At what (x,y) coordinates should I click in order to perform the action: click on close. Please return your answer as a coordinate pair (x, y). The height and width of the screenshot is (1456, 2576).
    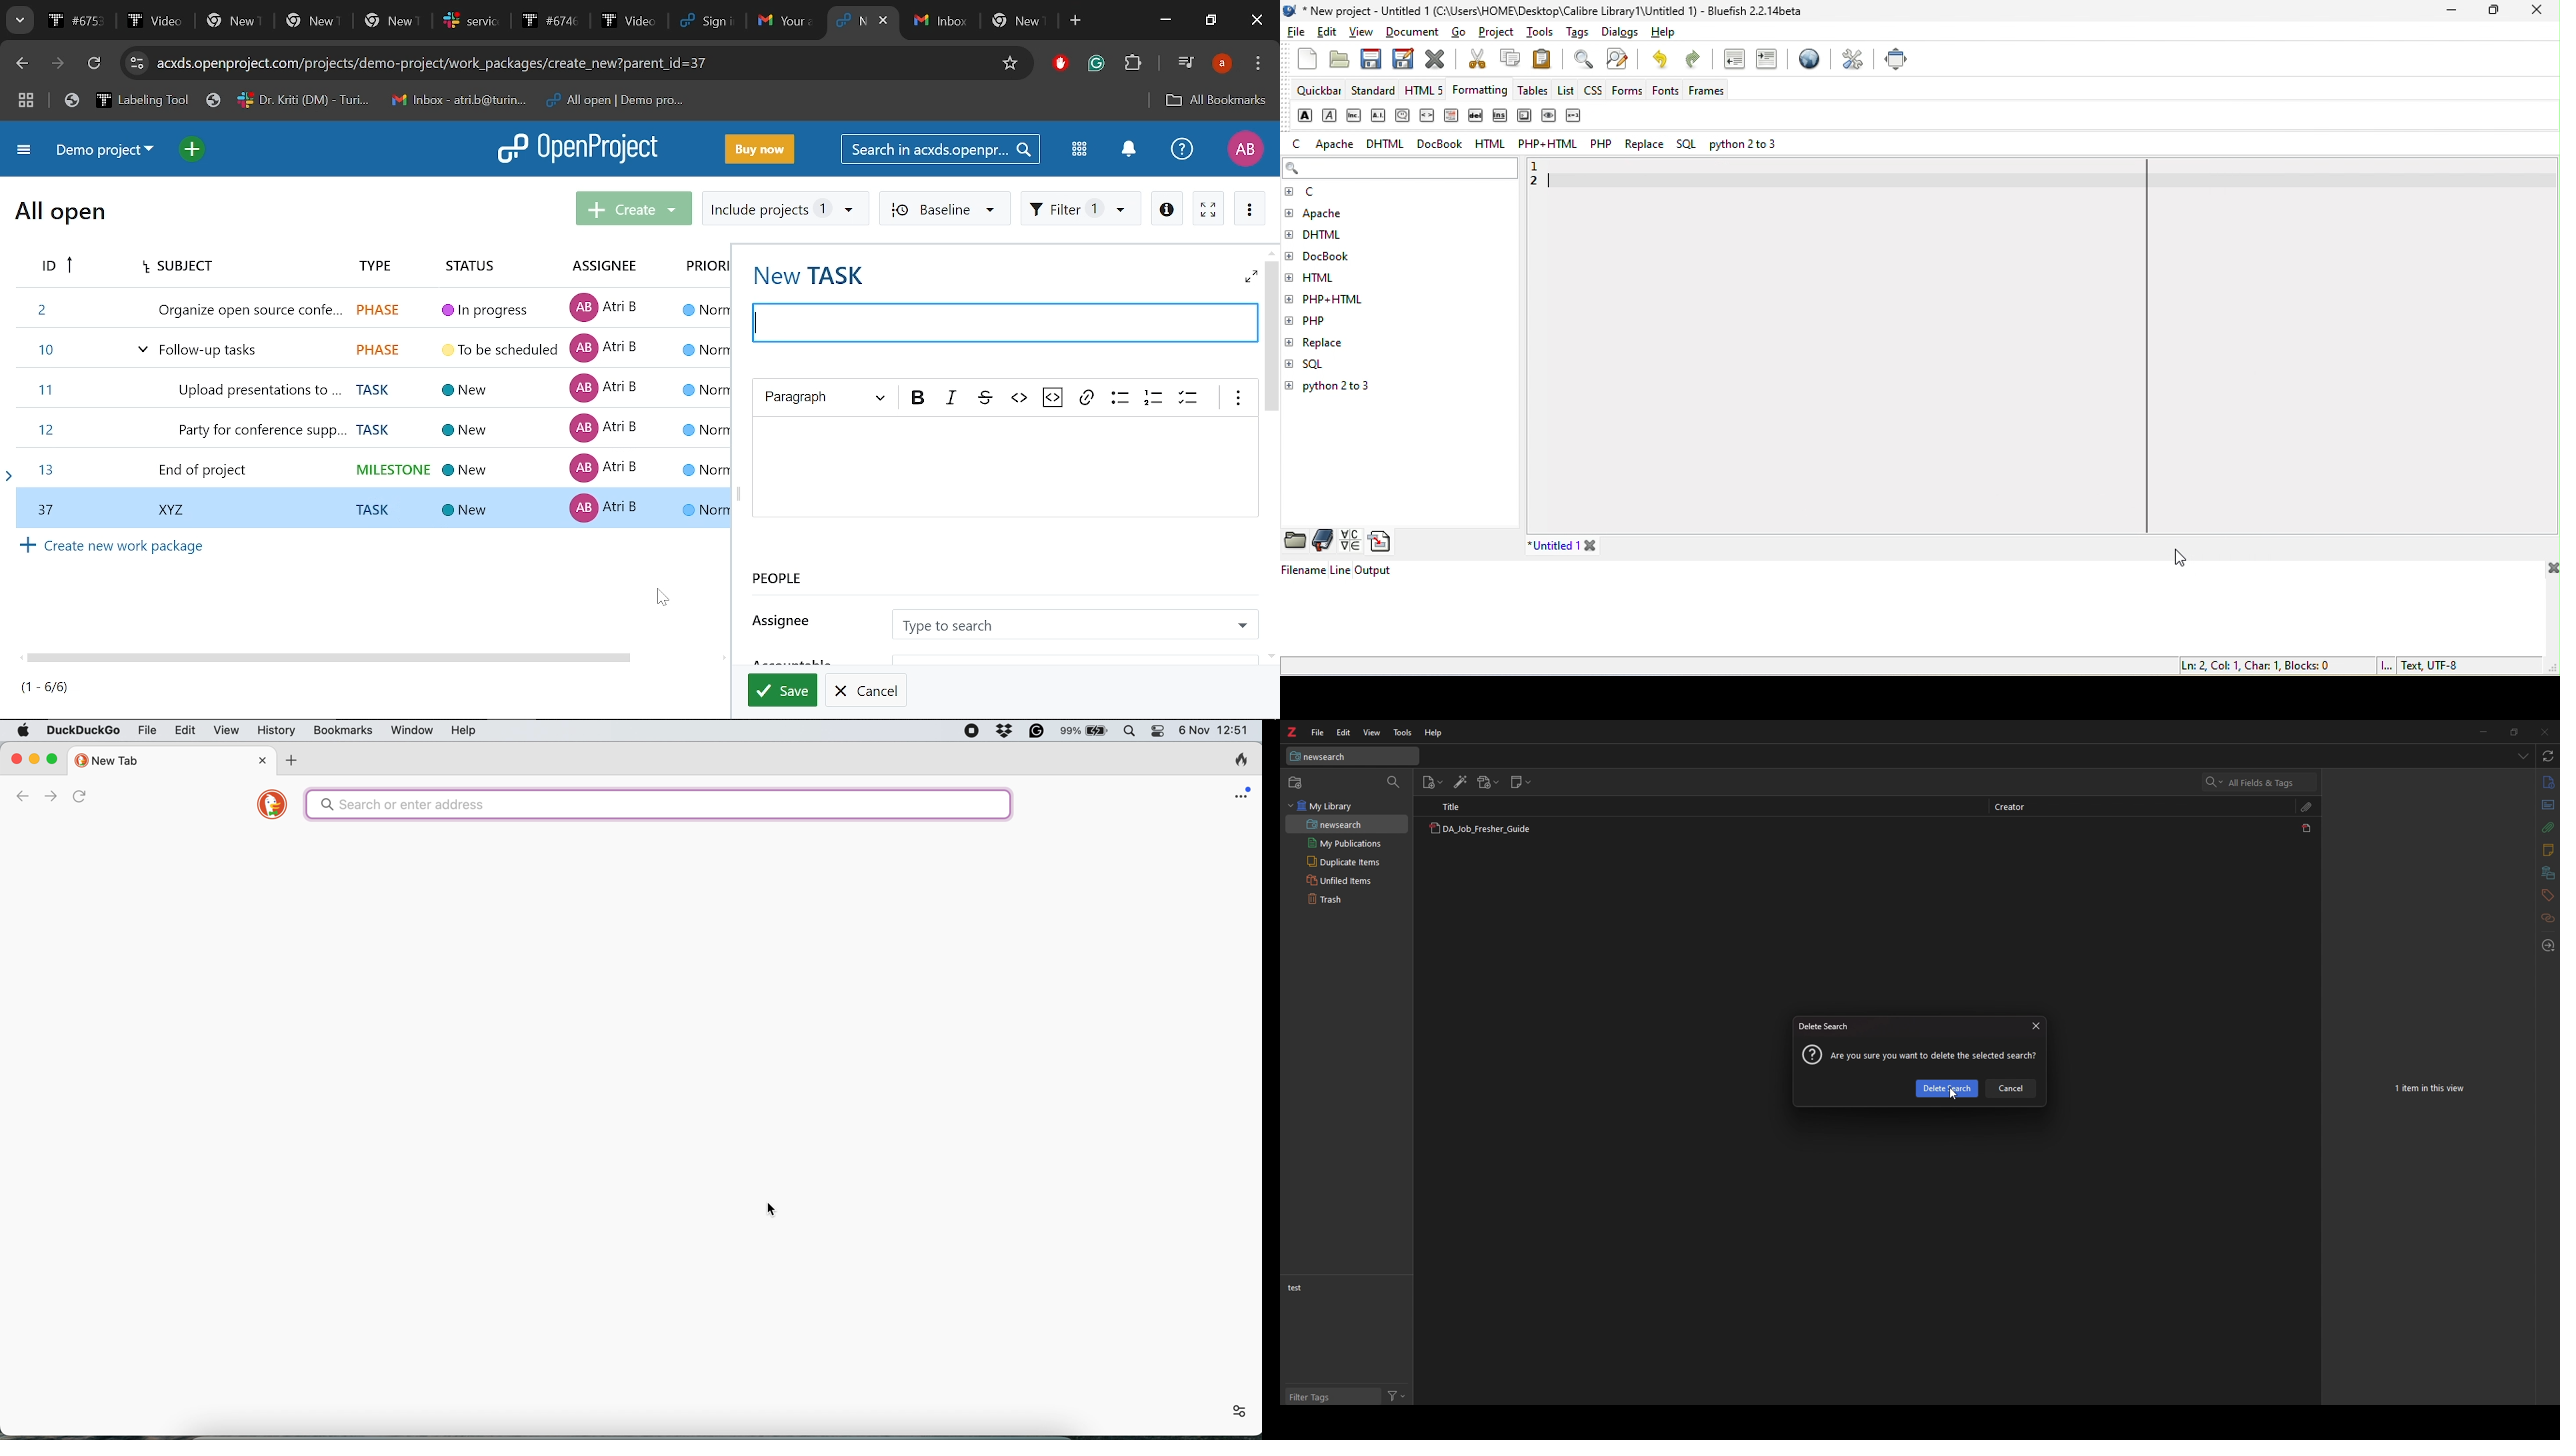
    Looking at the image, I should click on (1593, 544).